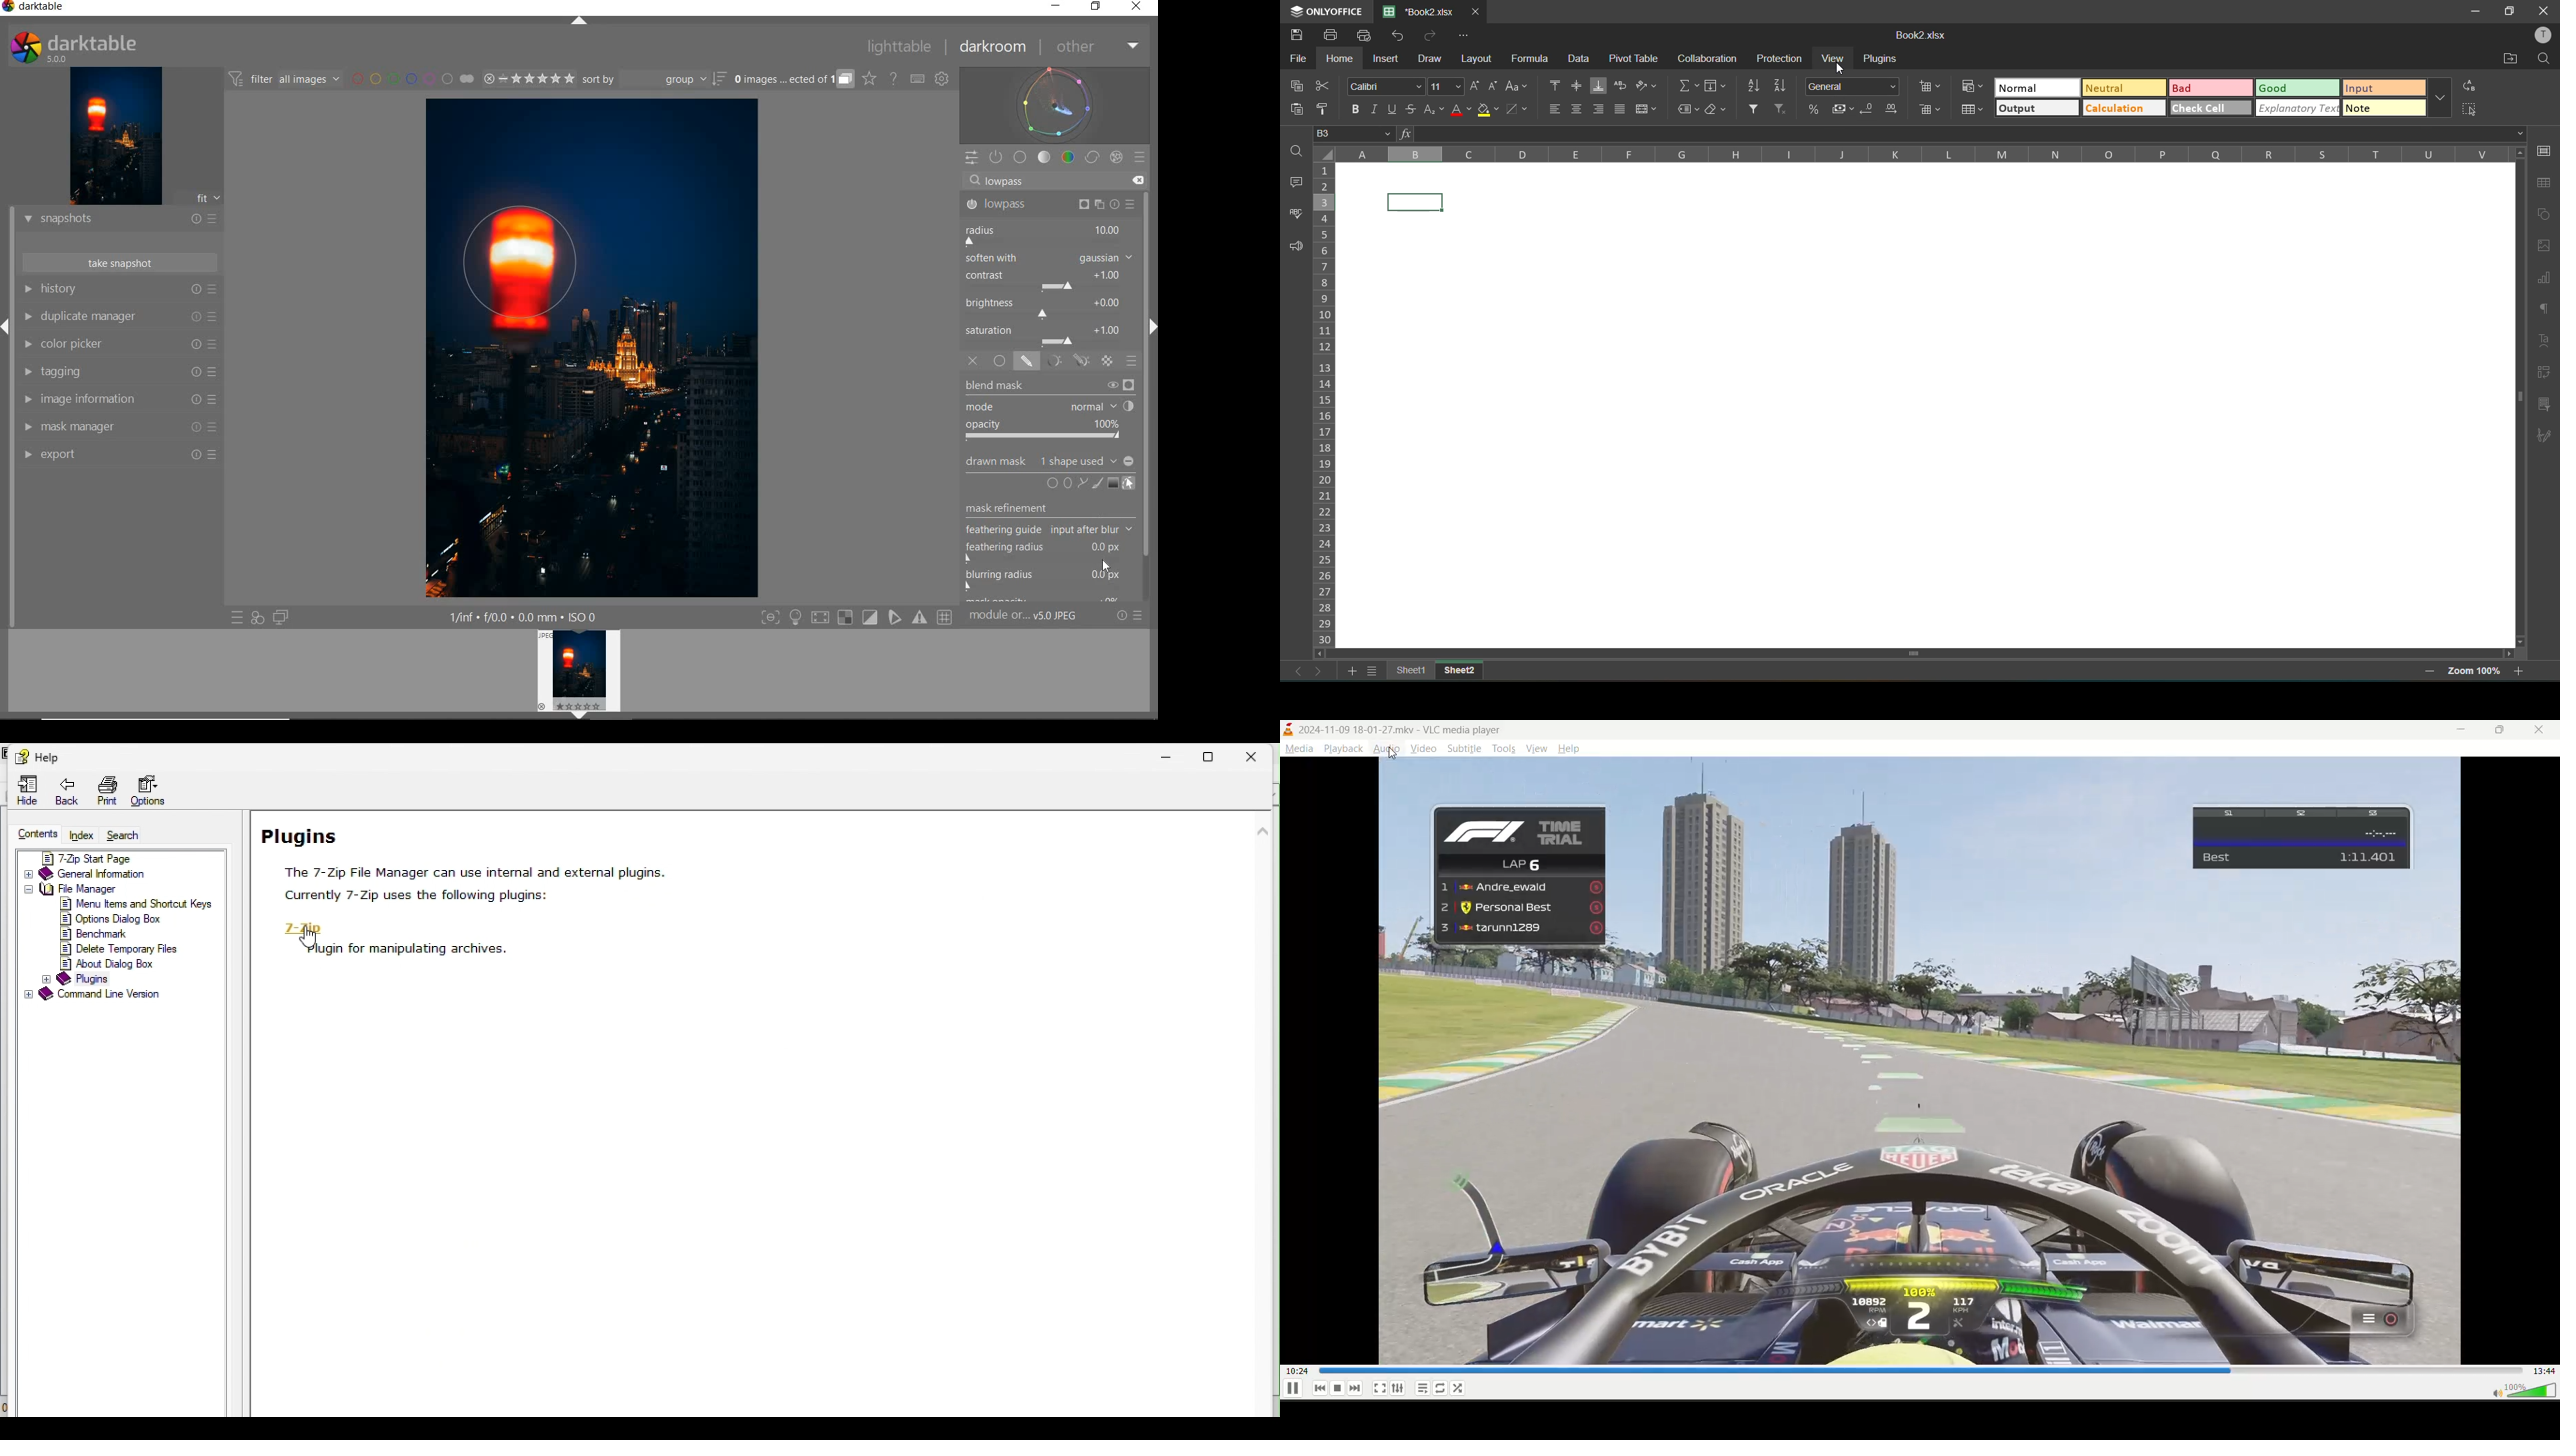 The height and width of the screenshot is (1456, 2576). Describe the element at coordinates (1343, 749) in the screenshot. I see `playback` at that location.